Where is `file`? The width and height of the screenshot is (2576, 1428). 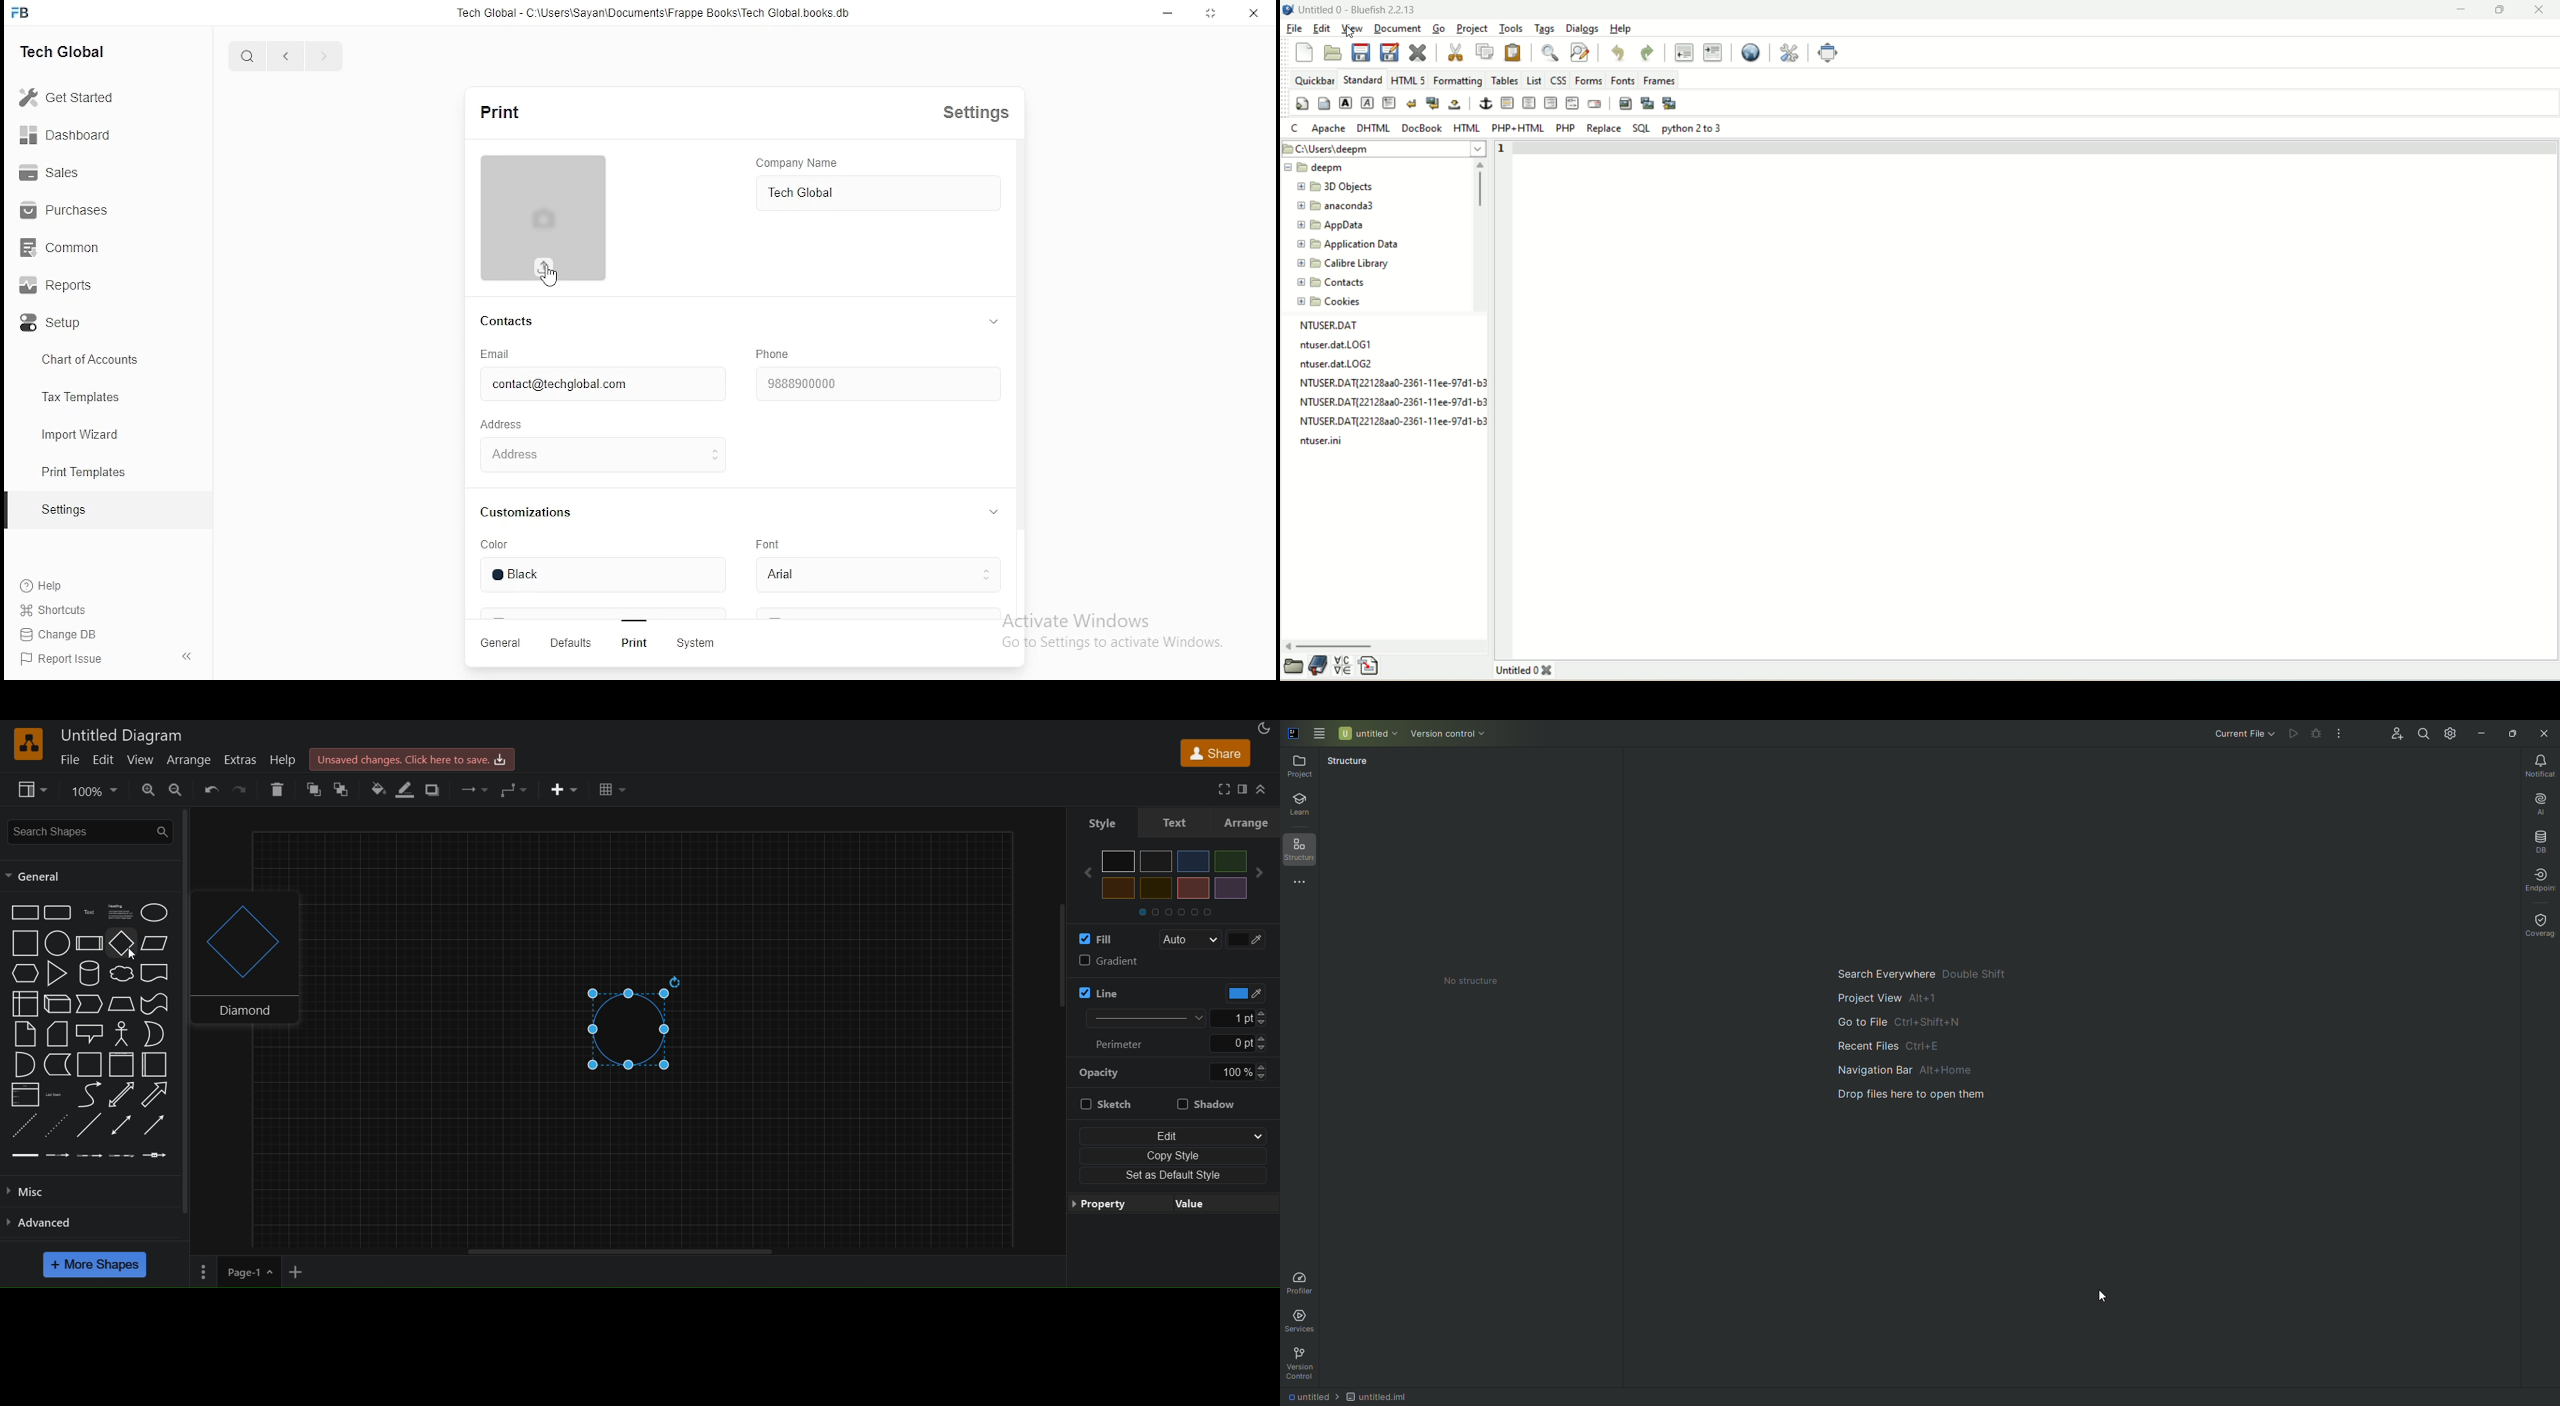
file is located at coordinates (72, 759).